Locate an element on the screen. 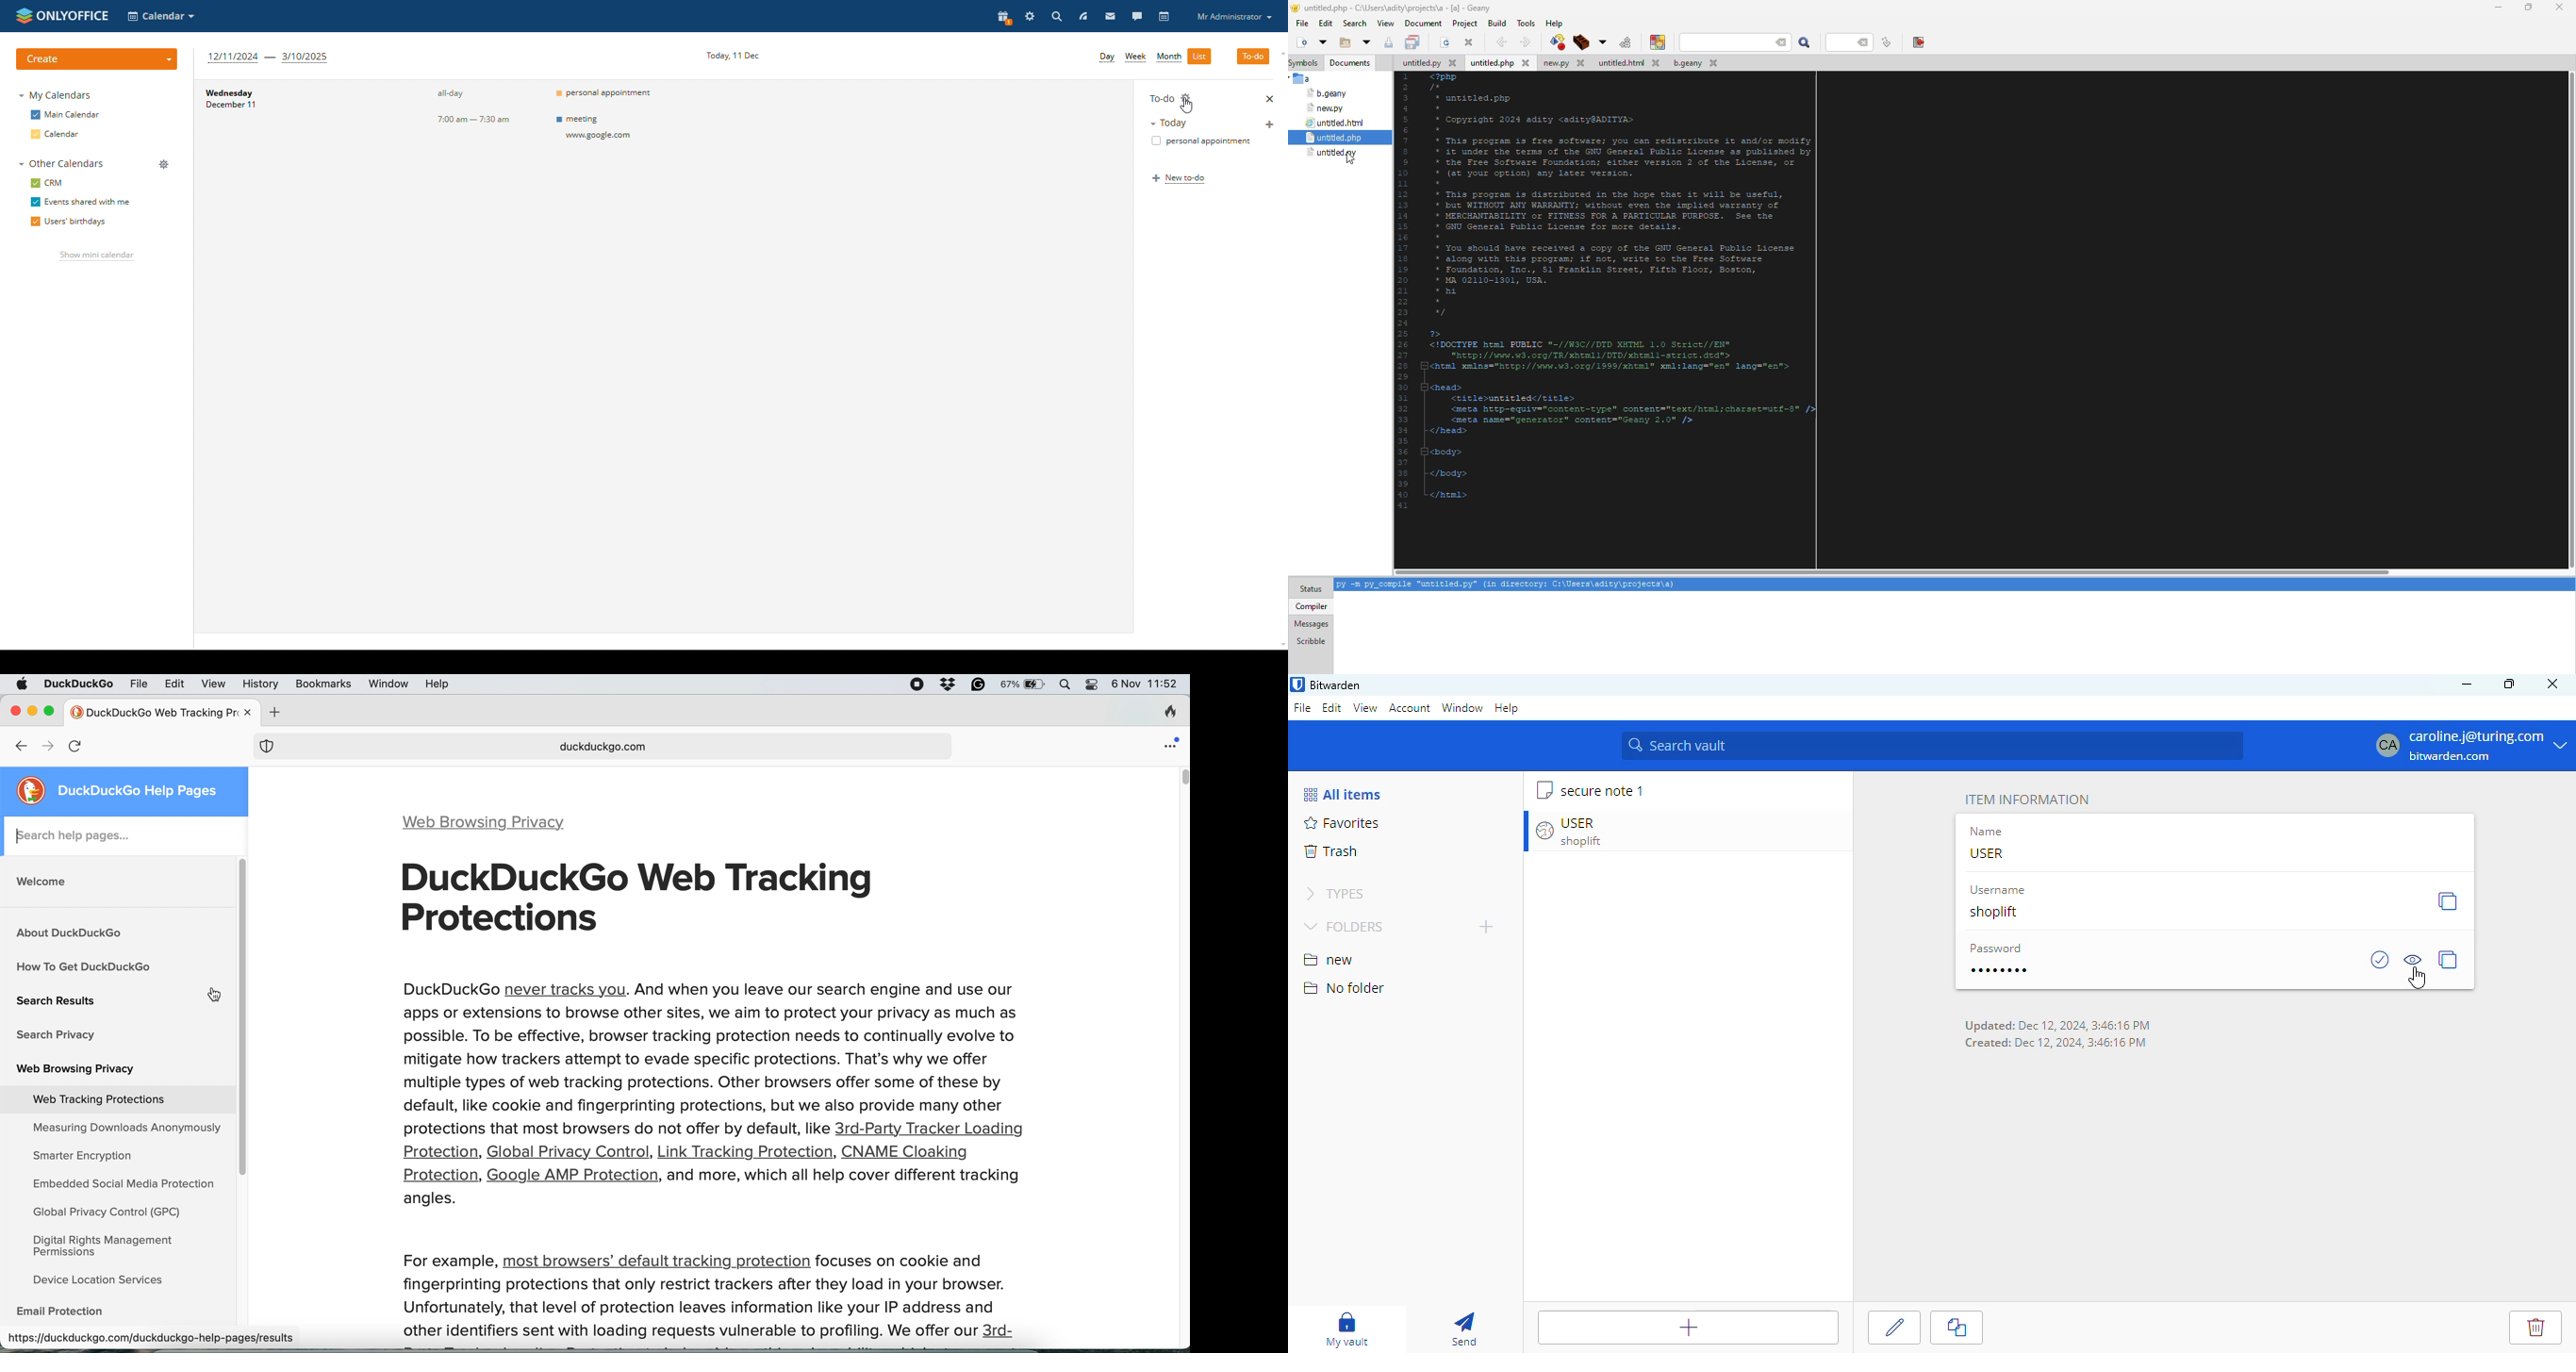  favorites is located at coordinates (1340, 823).